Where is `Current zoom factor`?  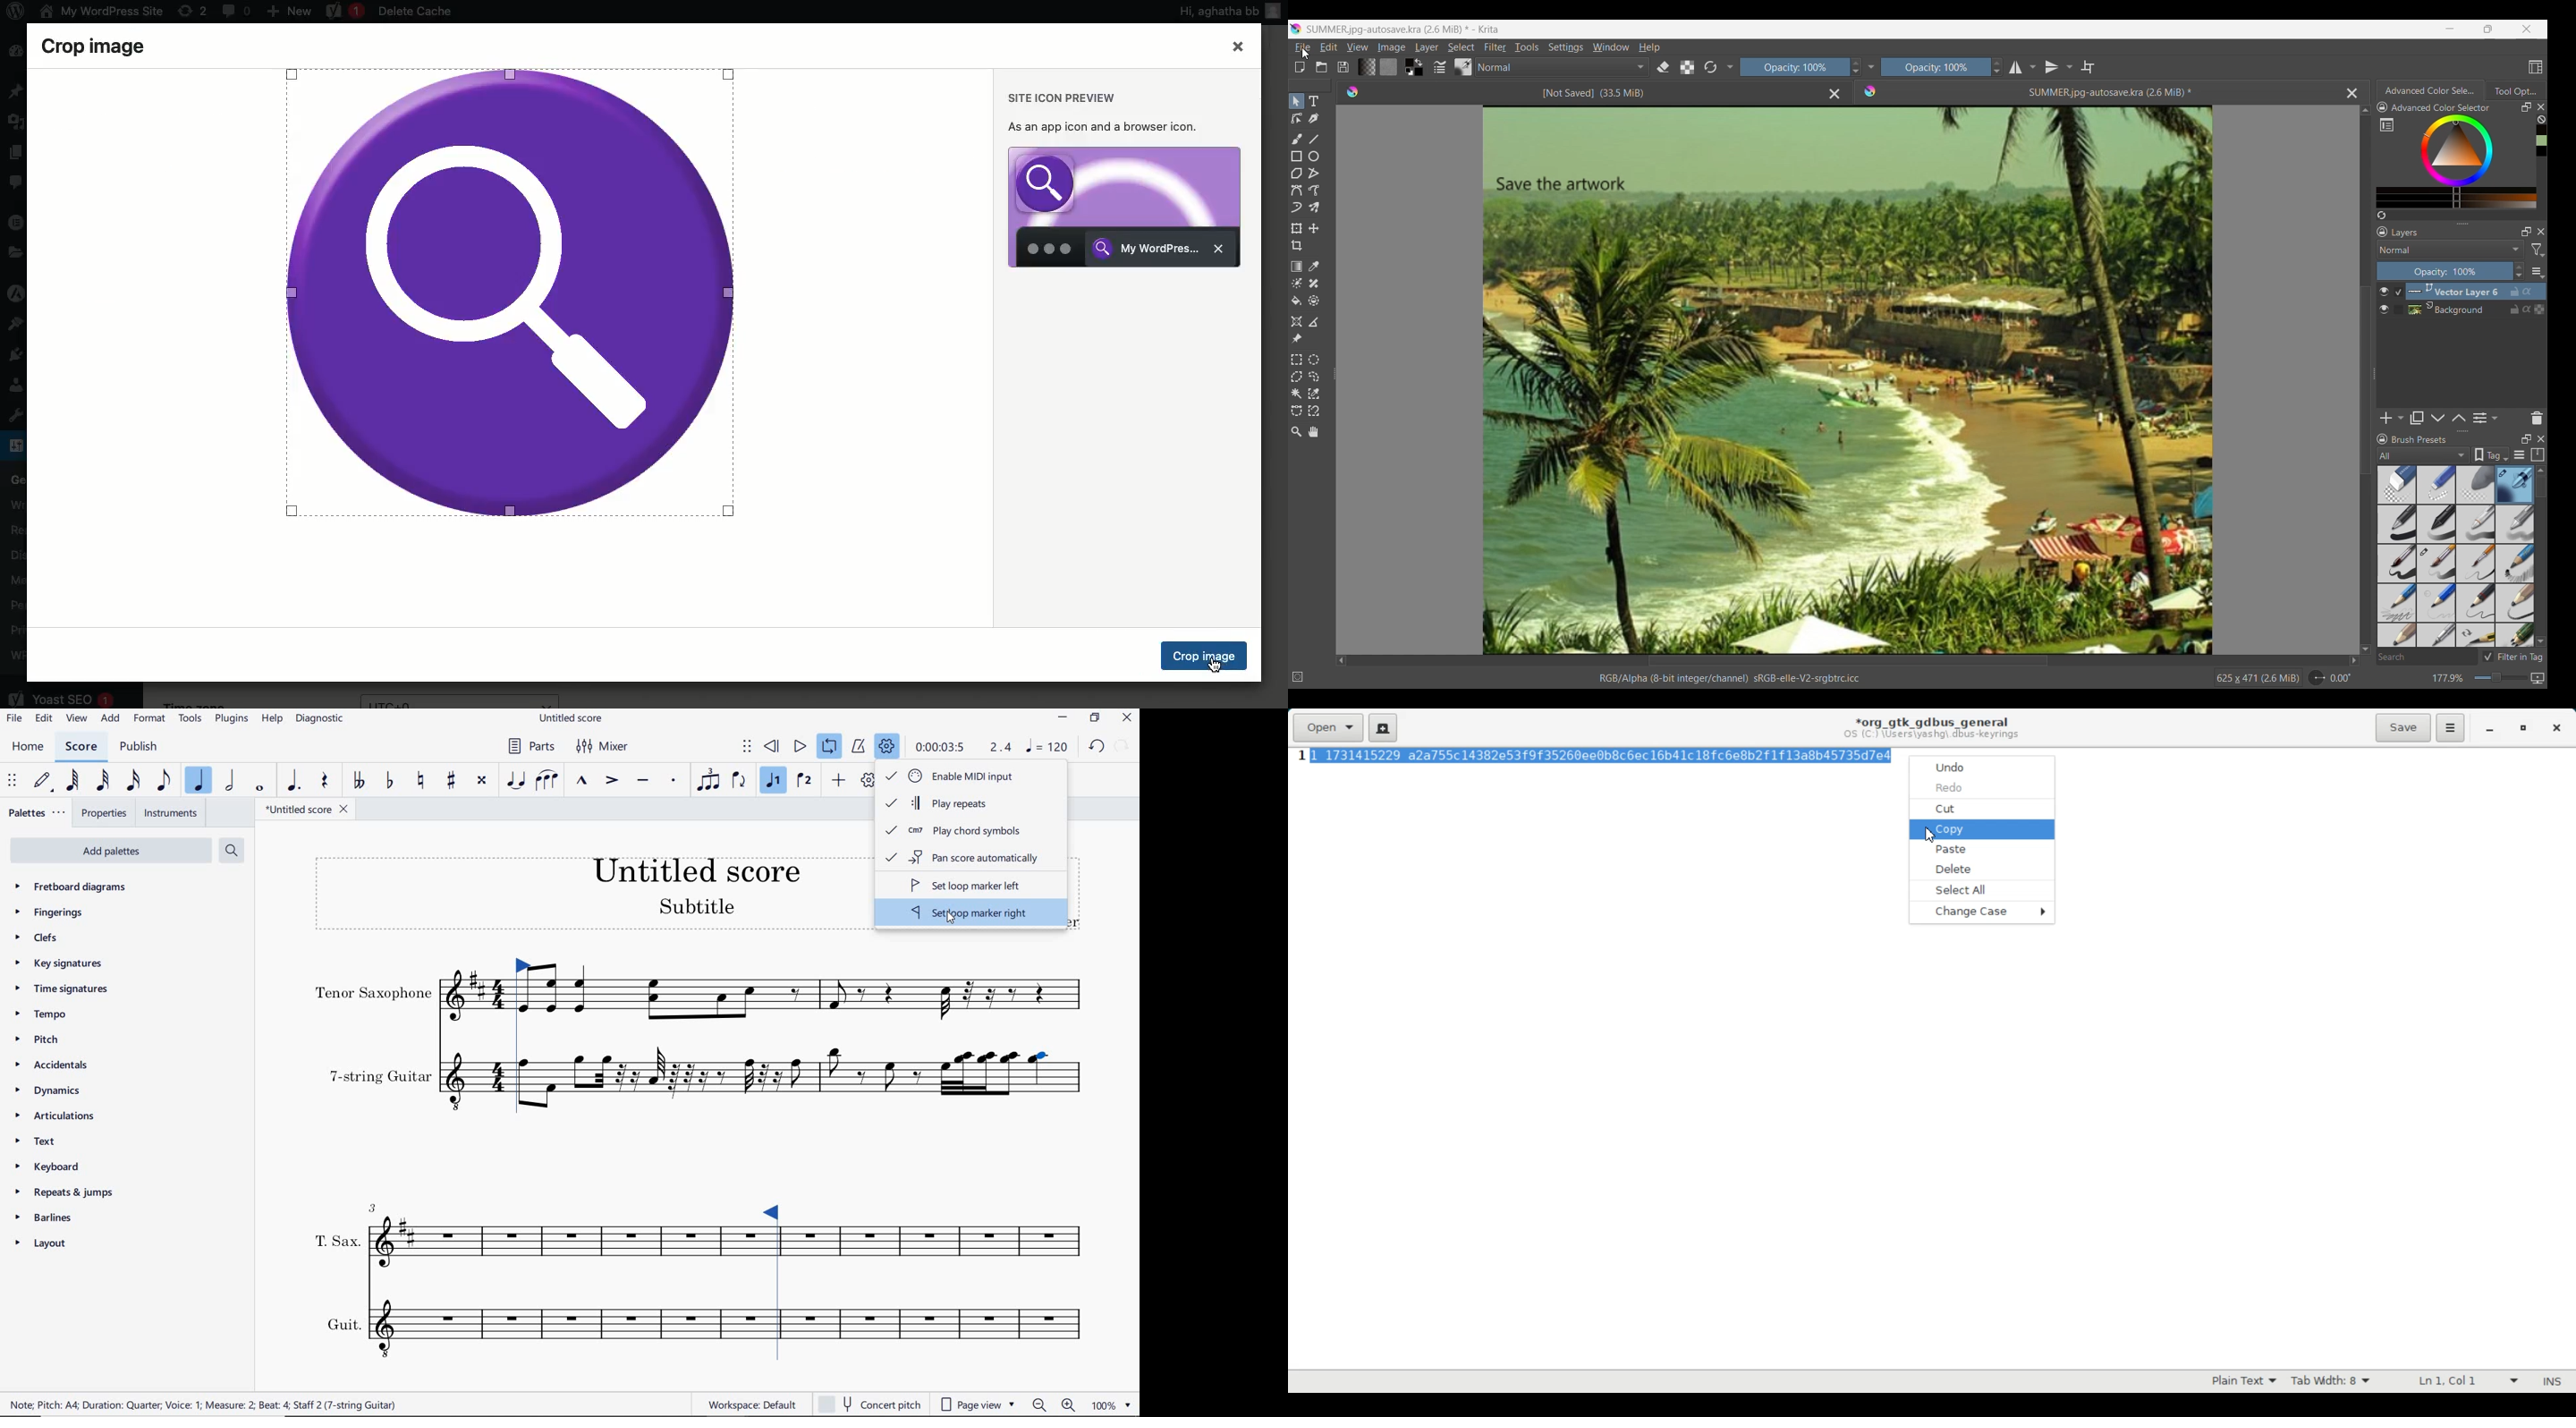
Current zoom factor is located at coordinates (2448, 678).